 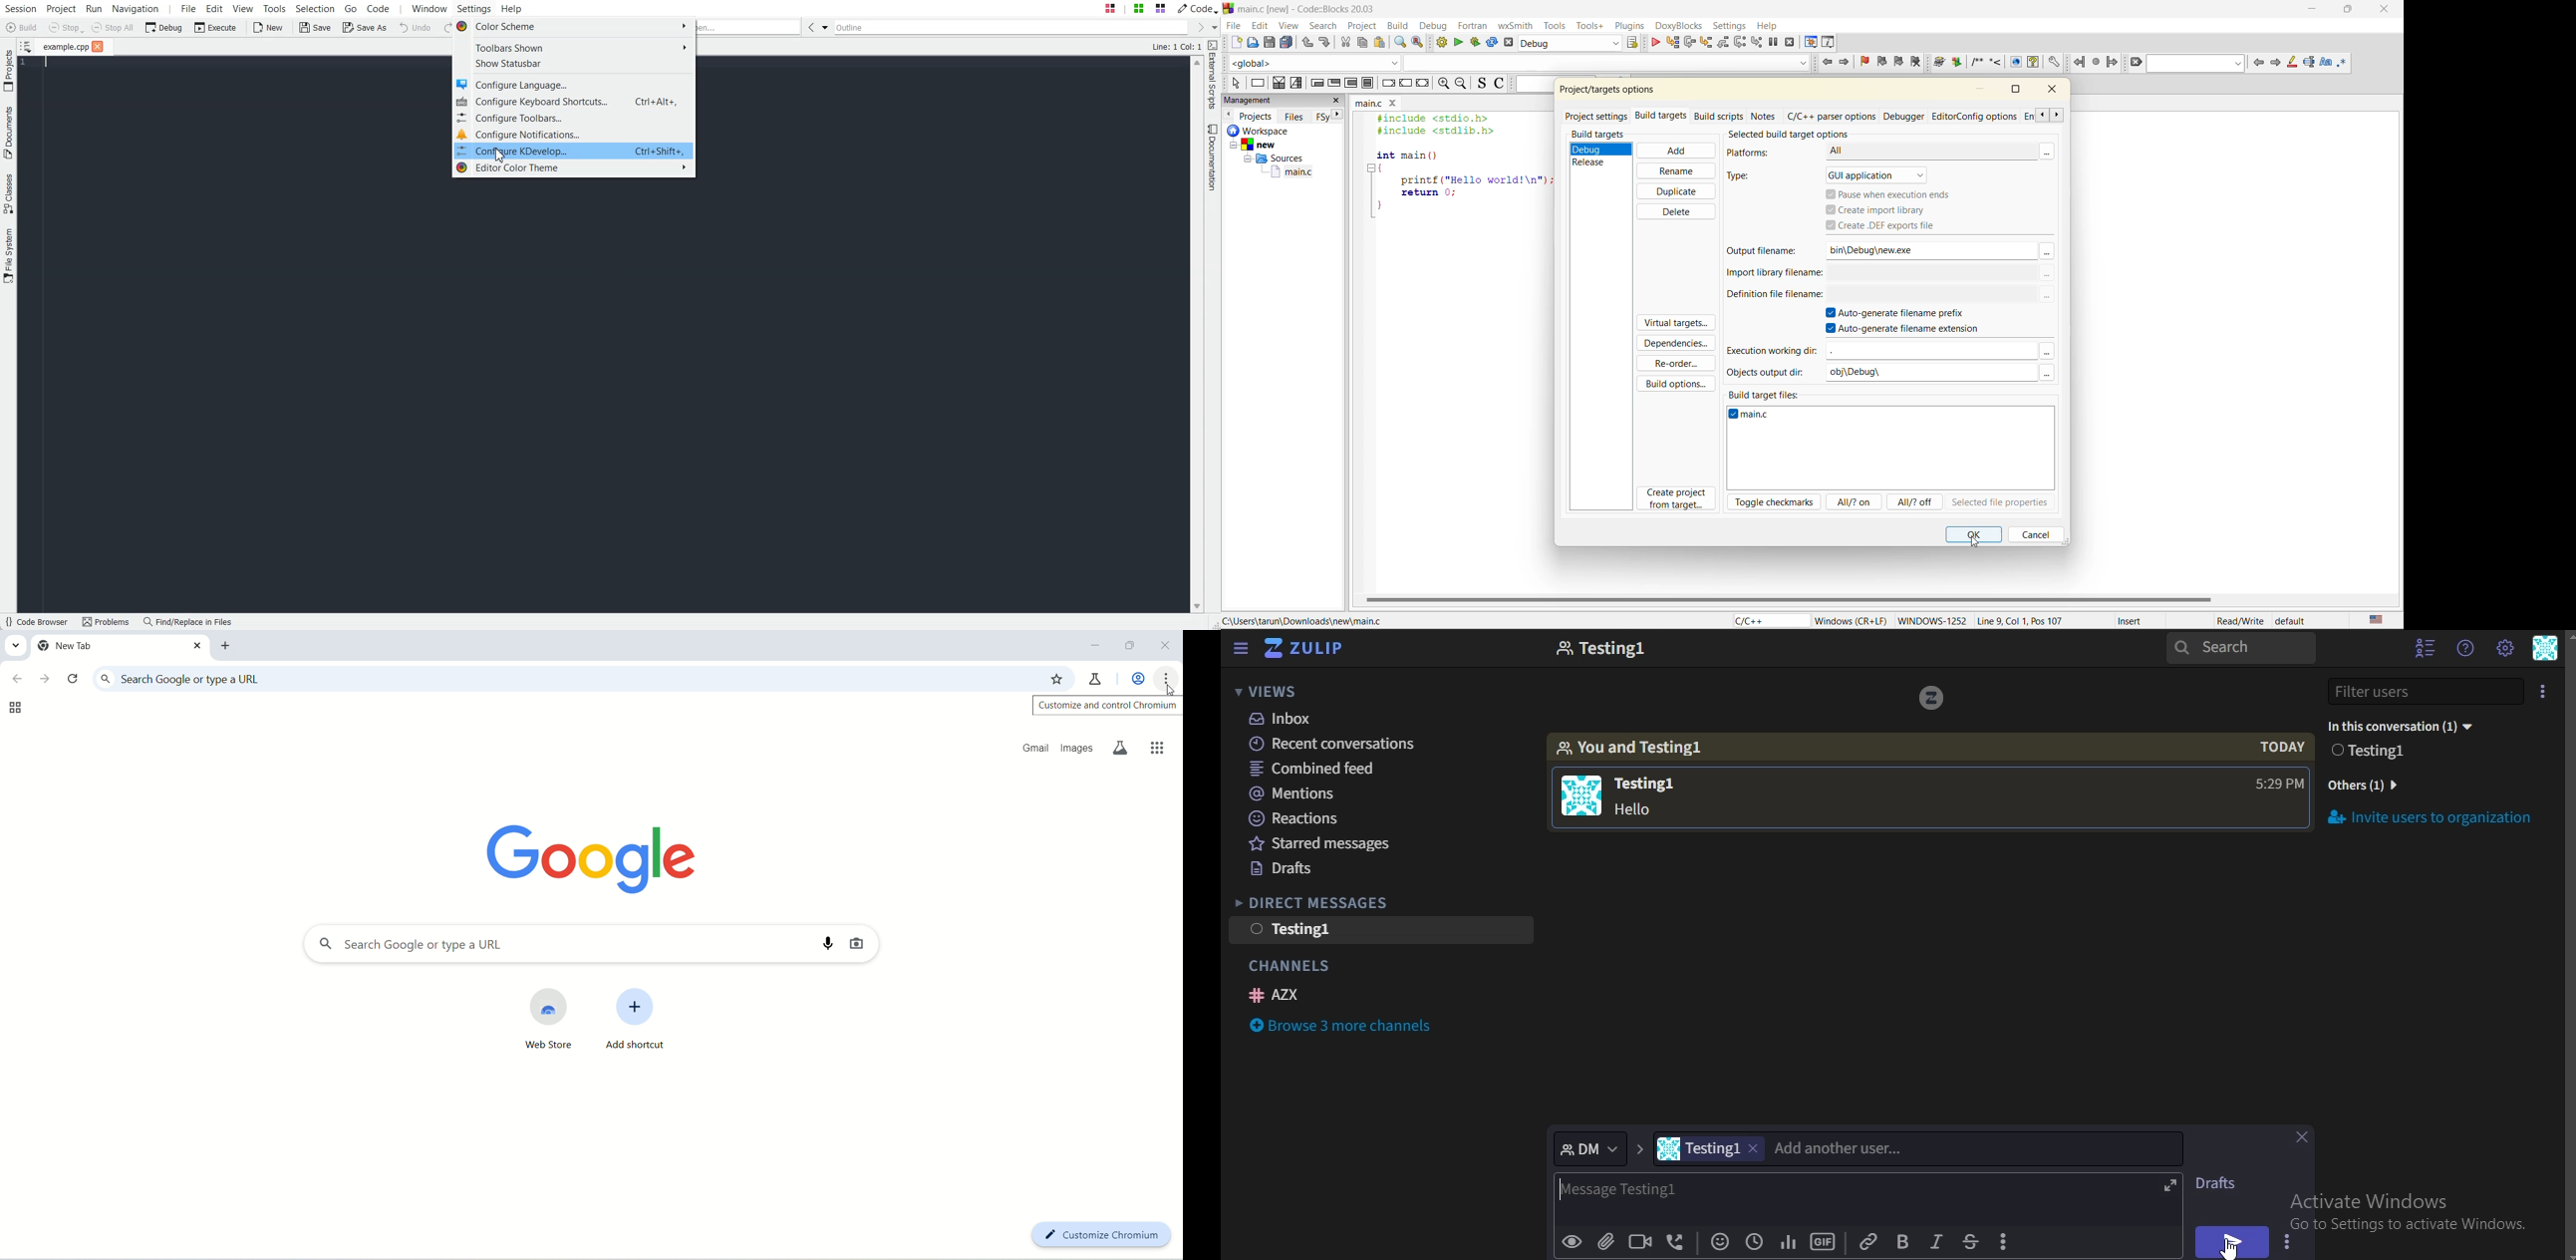 I want to click on clear boo, so click(x=1918, y=63).